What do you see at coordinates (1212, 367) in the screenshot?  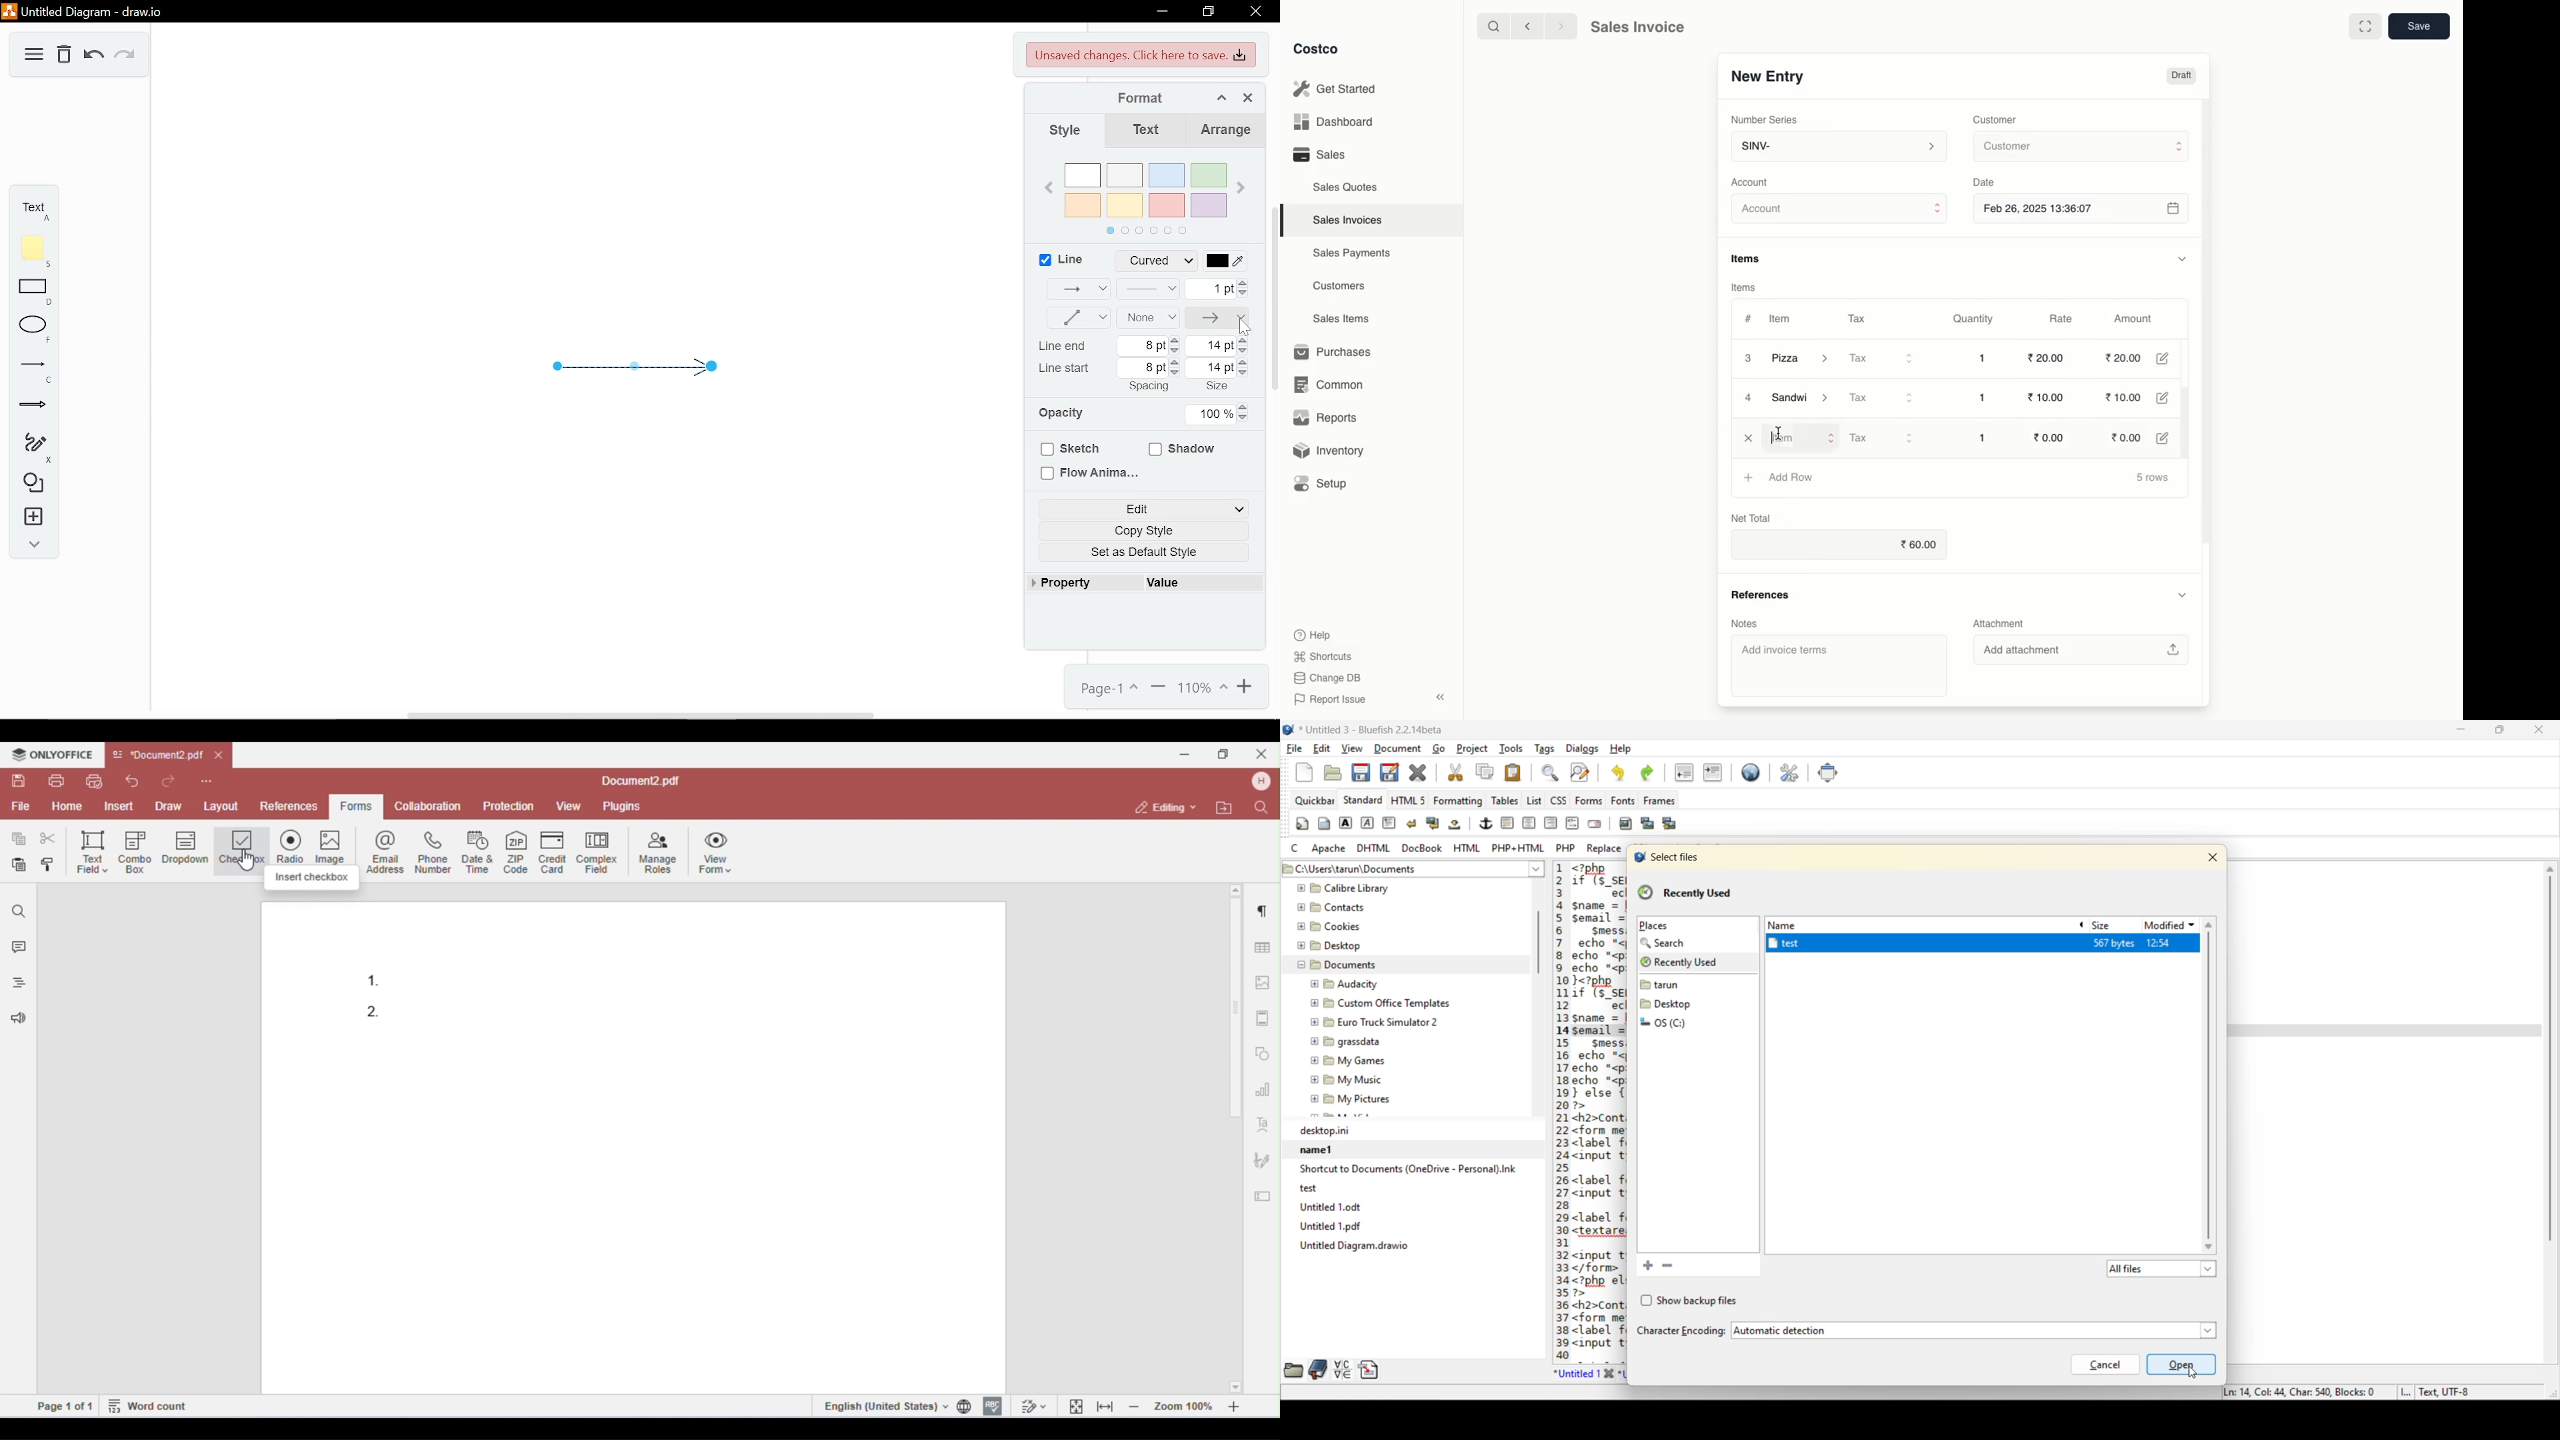 I see `Current line start size` at bounding box center [1212, 367].